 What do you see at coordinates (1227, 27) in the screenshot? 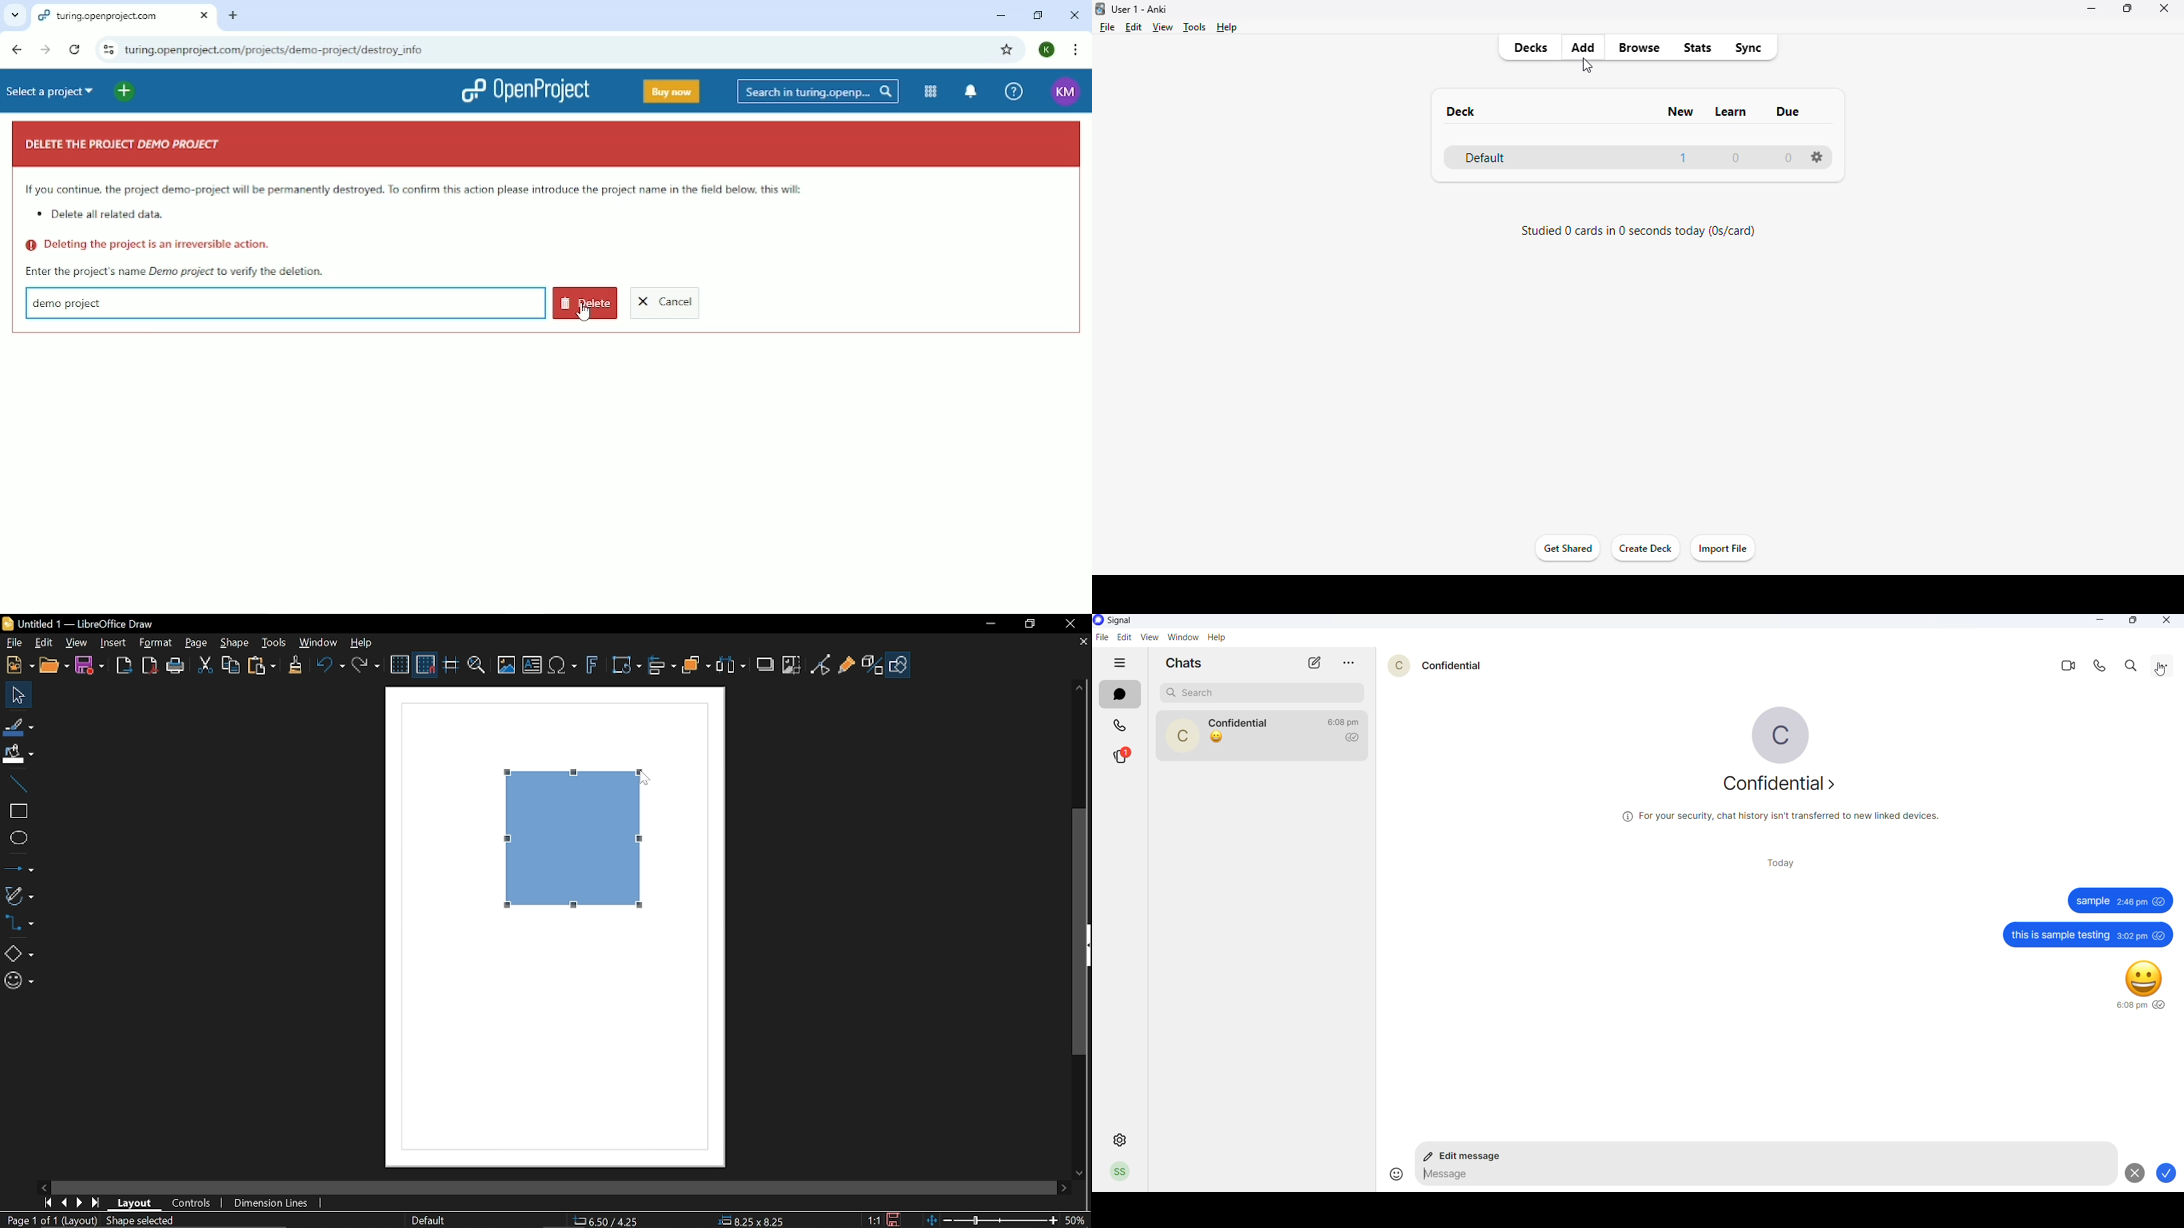
I see `help` at bounding box center [1227, 27].